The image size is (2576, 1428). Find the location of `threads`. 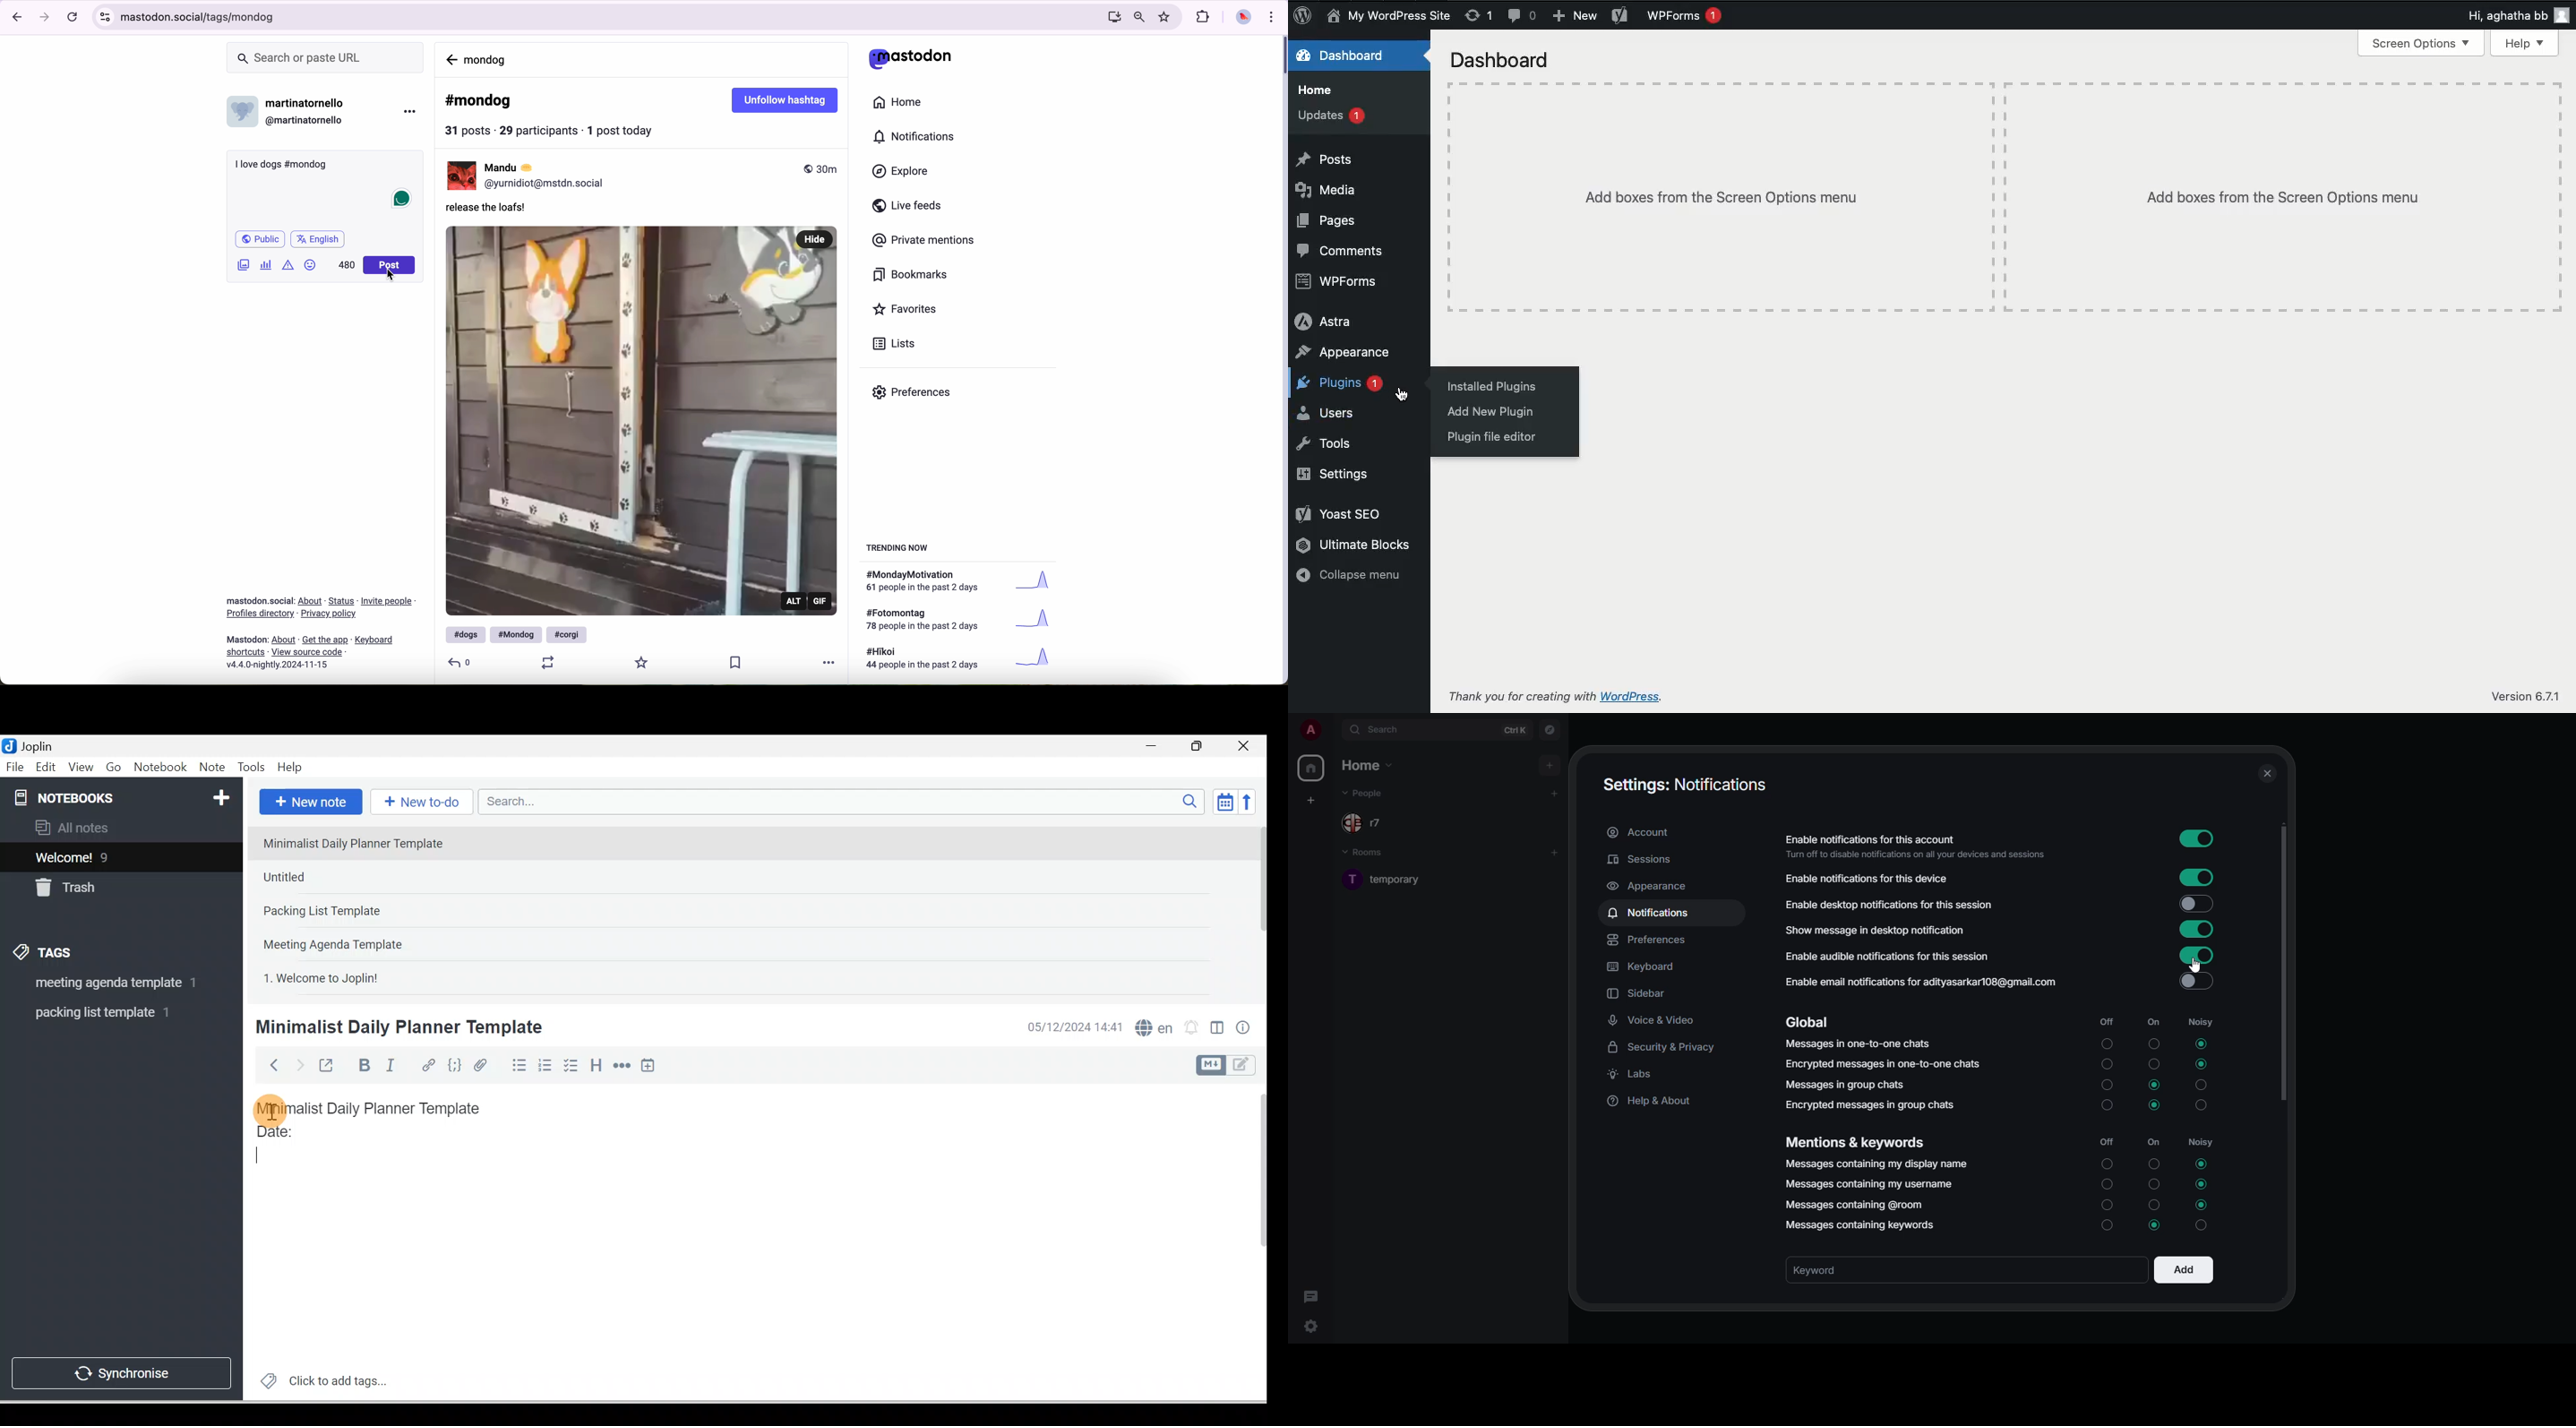

threads is located at coordinates (1309, 1295).